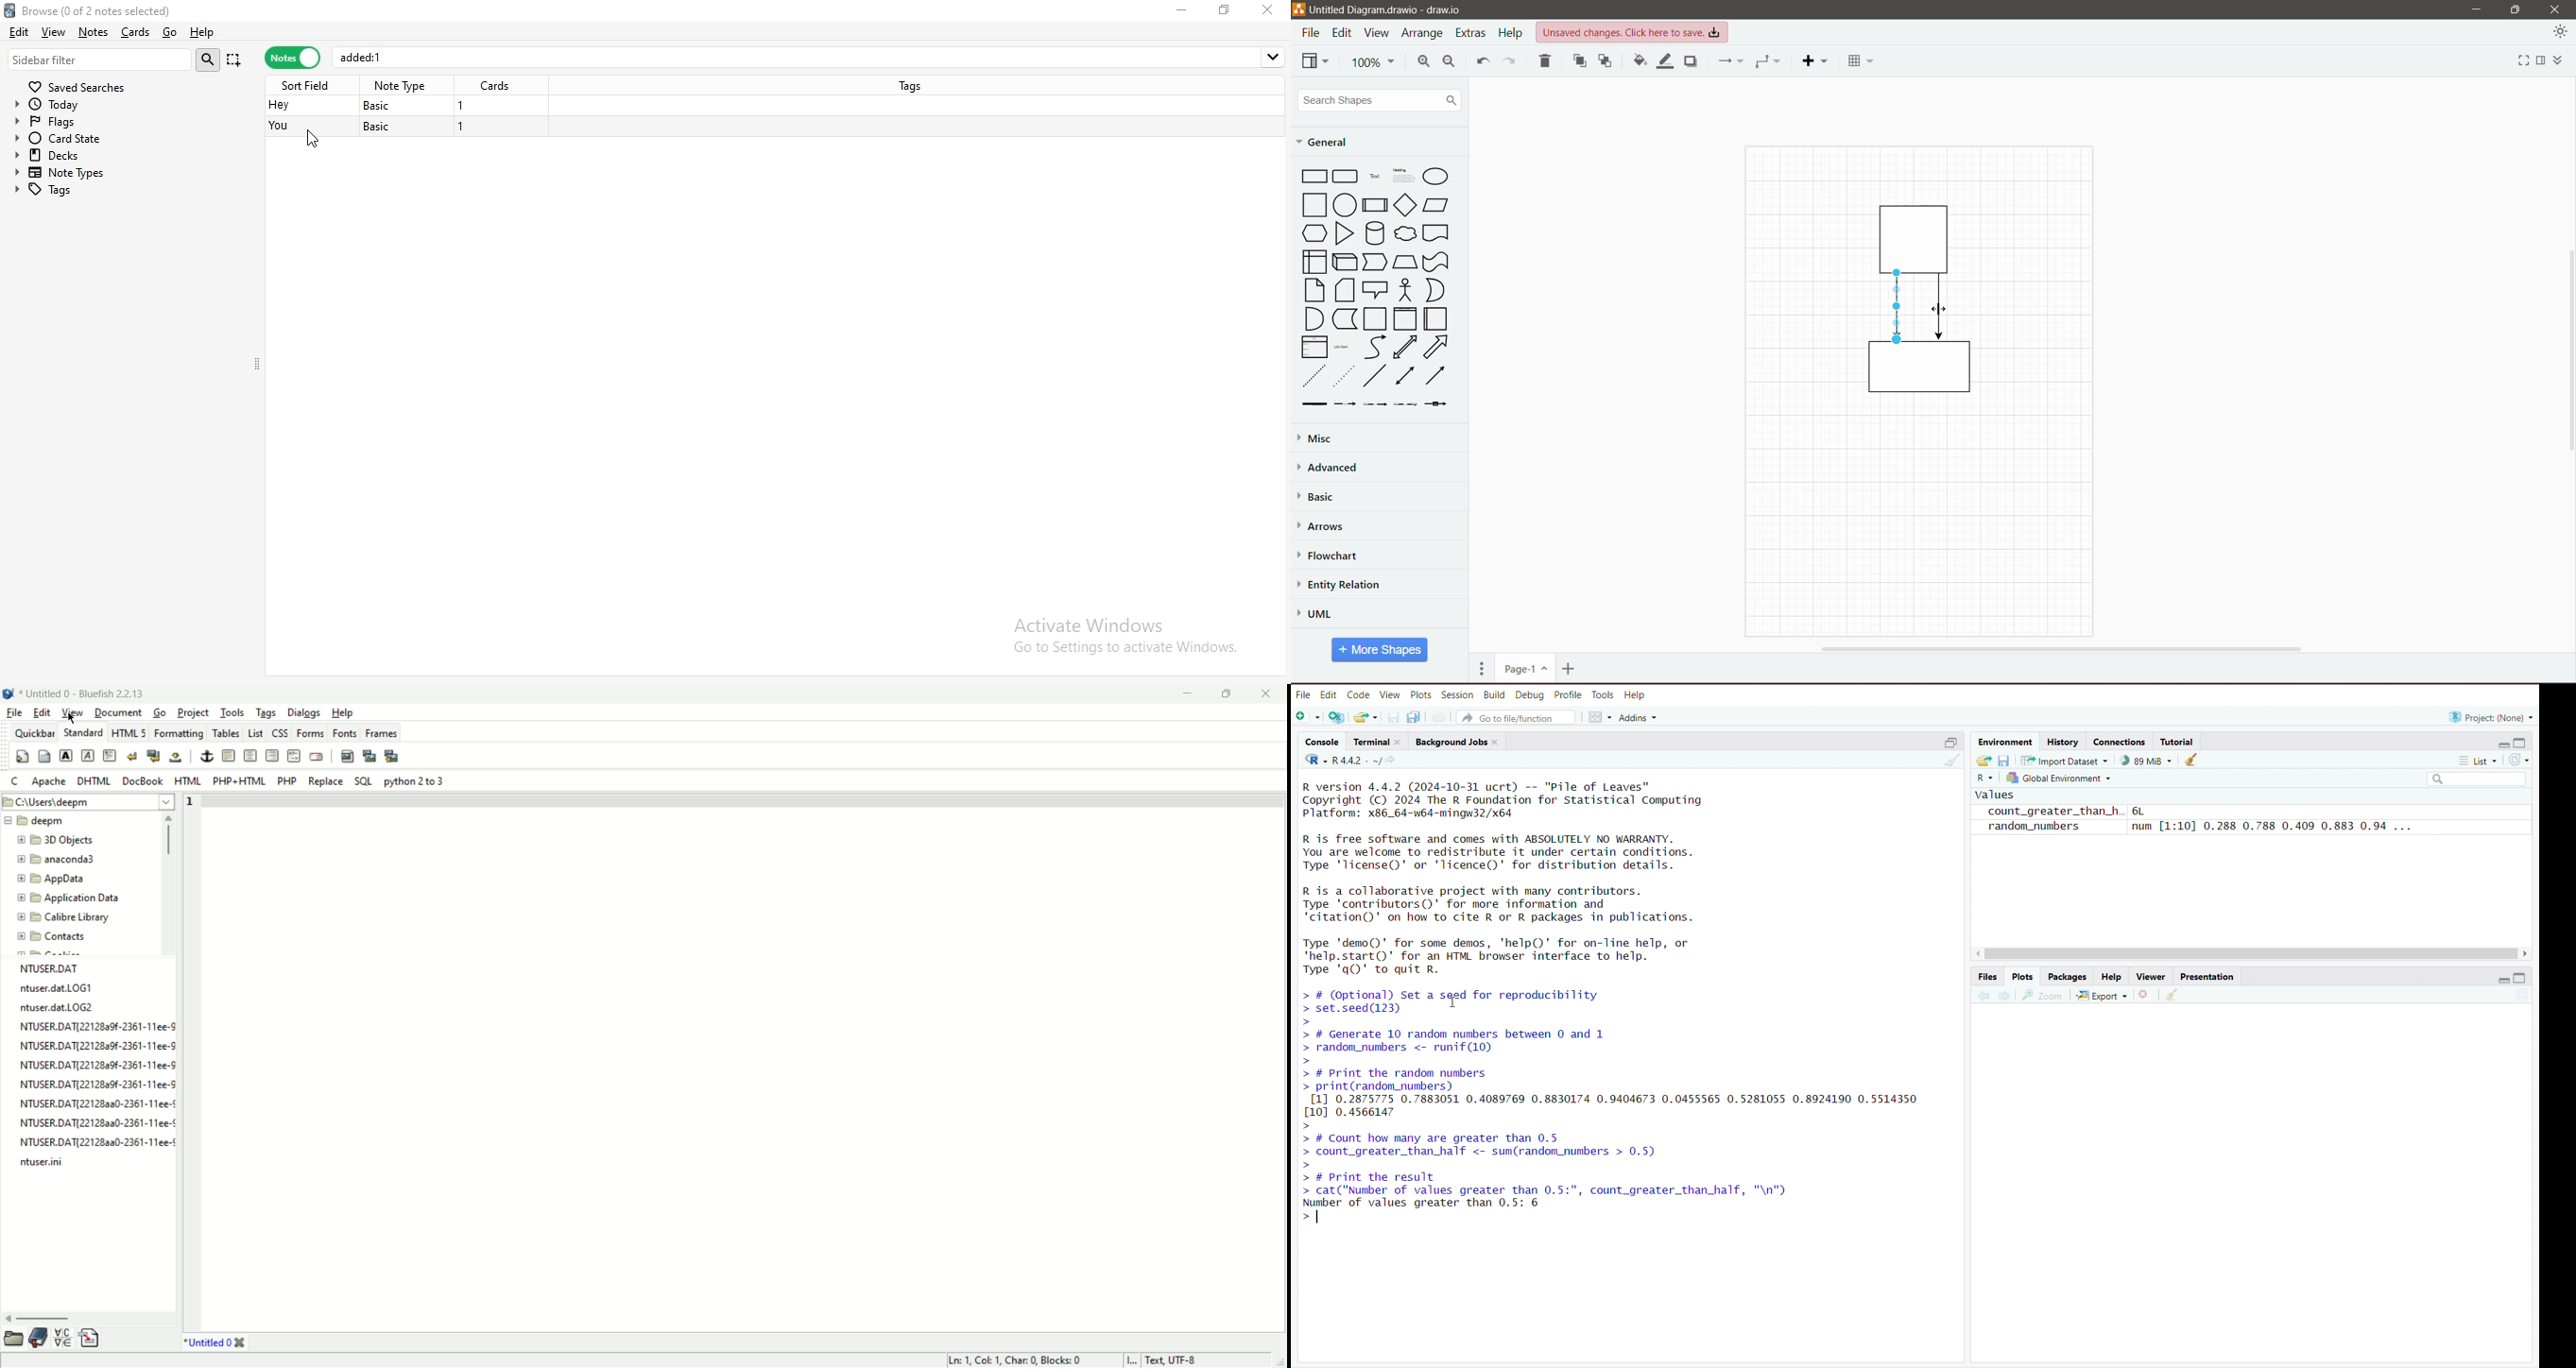 The image size is (2576, 1372). What do you see at coordinates (250, 755) in the screenshot?
I see `center` at bounding box center [250, 755].